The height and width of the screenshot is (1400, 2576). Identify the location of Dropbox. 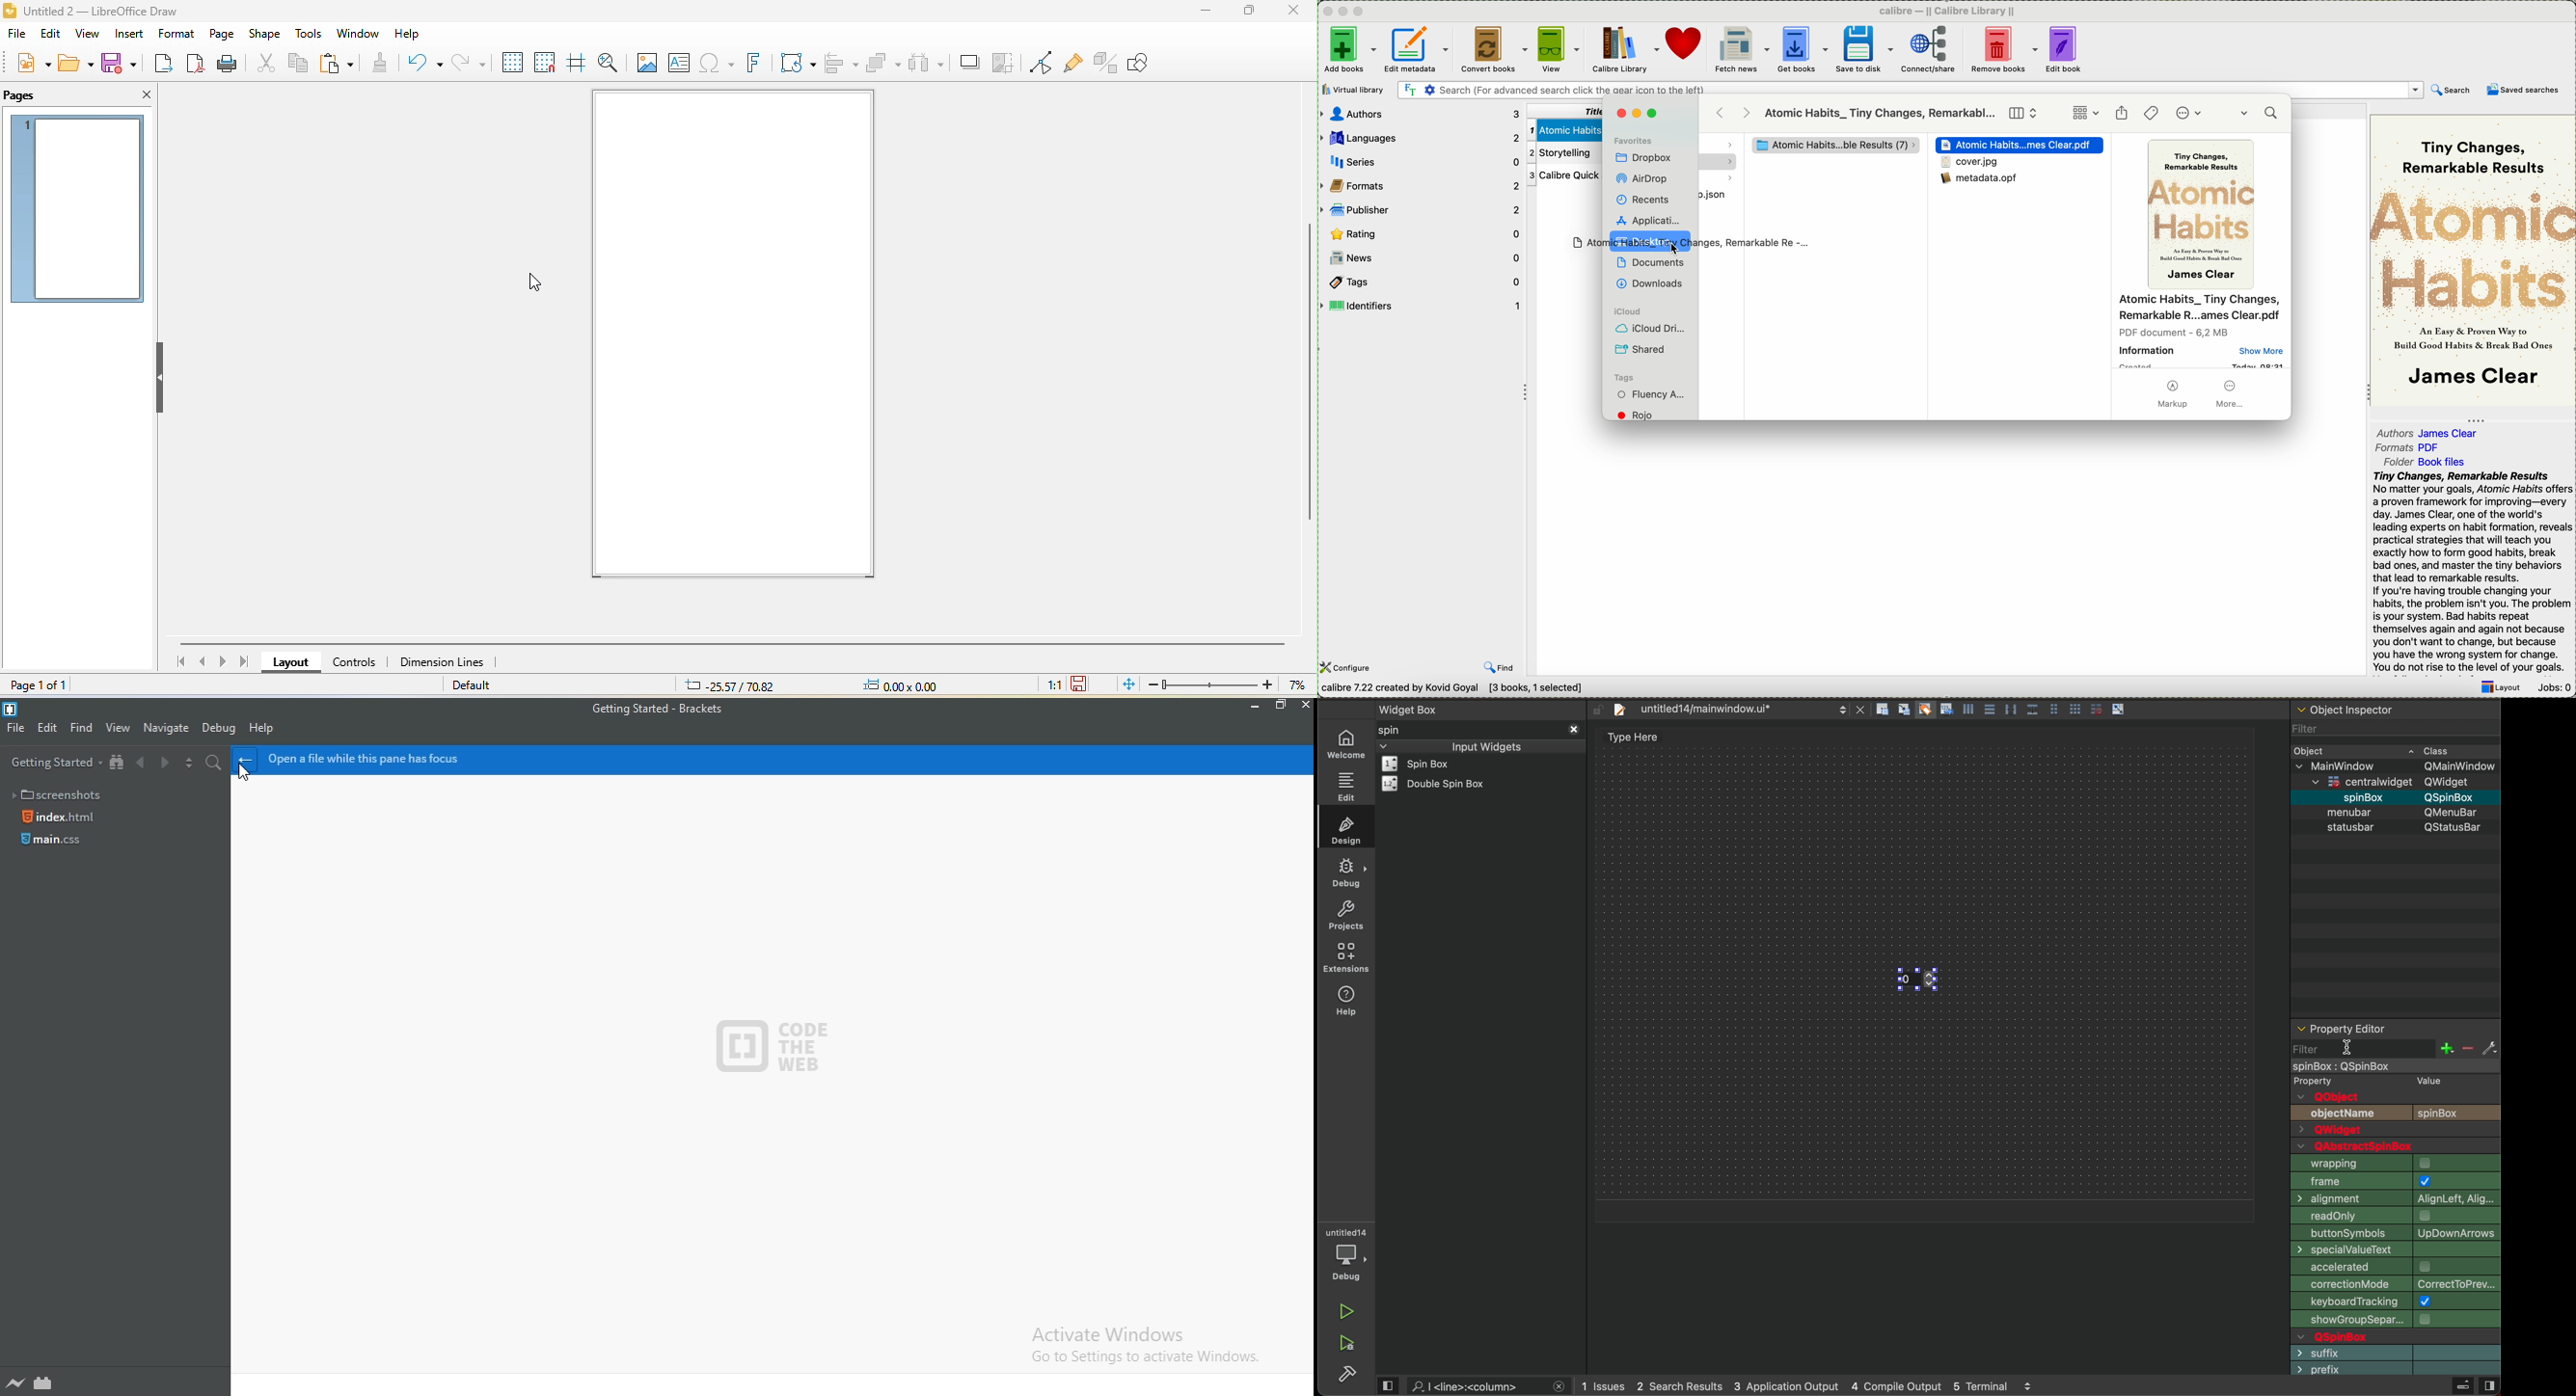
(1644, 159).